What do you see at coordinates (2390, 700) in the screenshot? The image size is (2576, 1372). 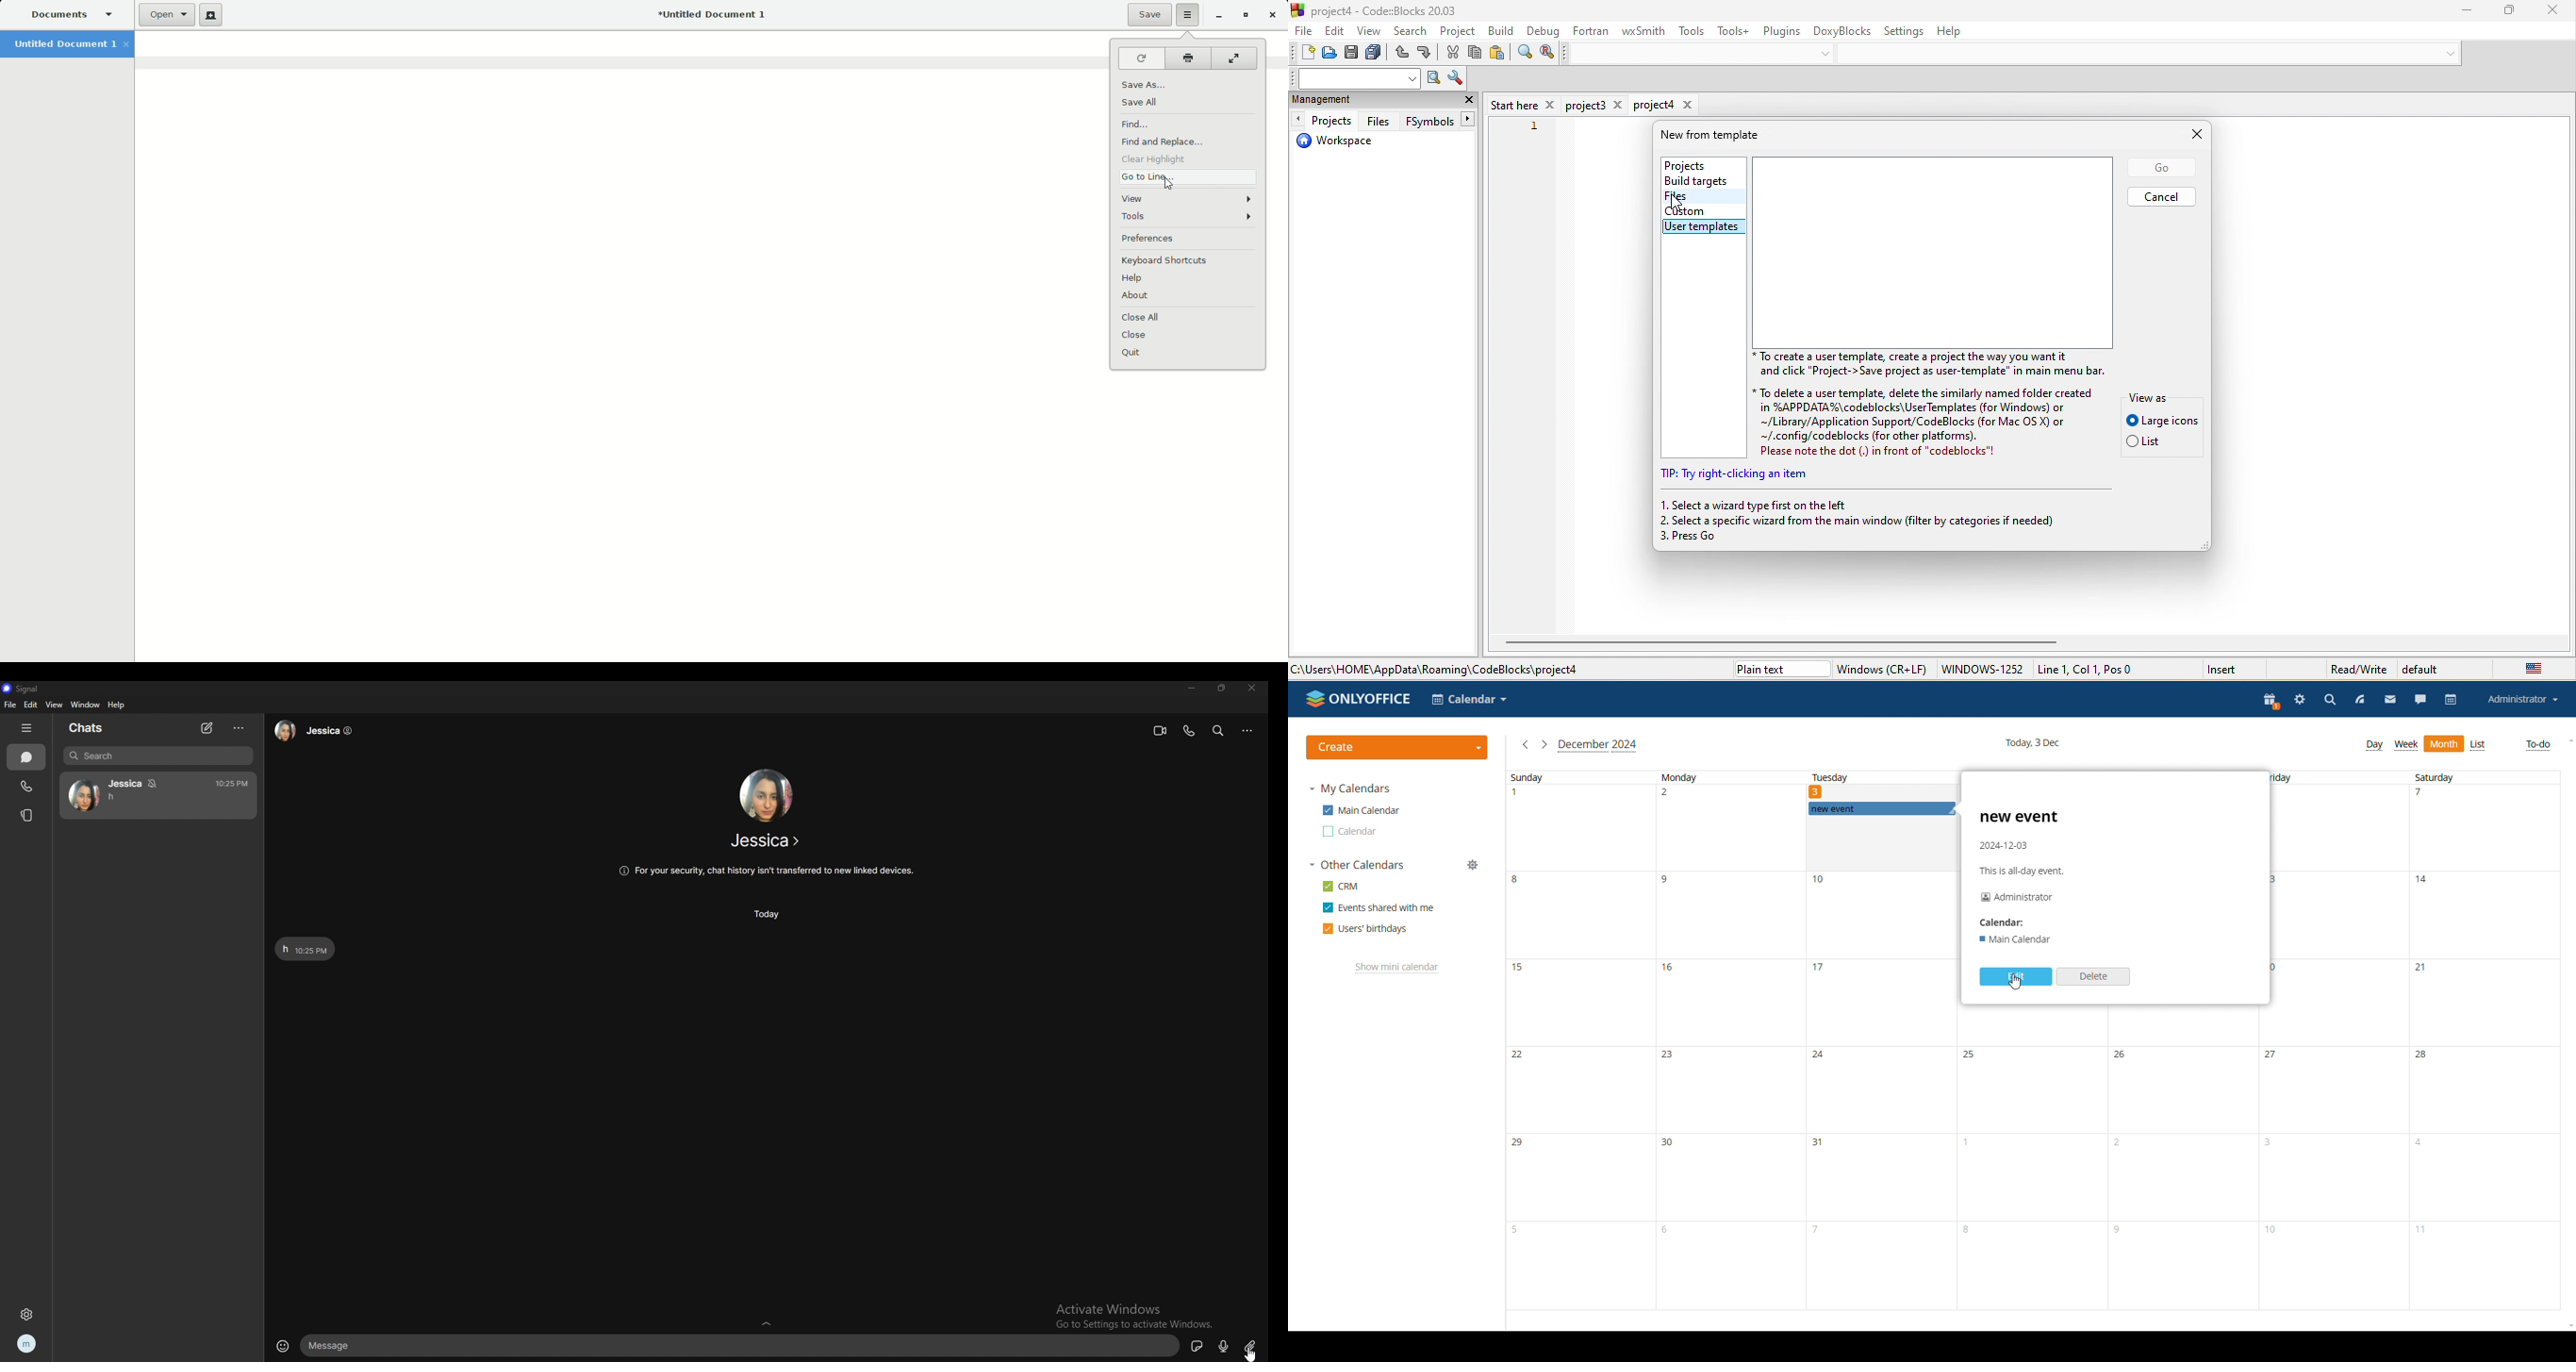 I see `mail` at bounding box center [2390, 700].